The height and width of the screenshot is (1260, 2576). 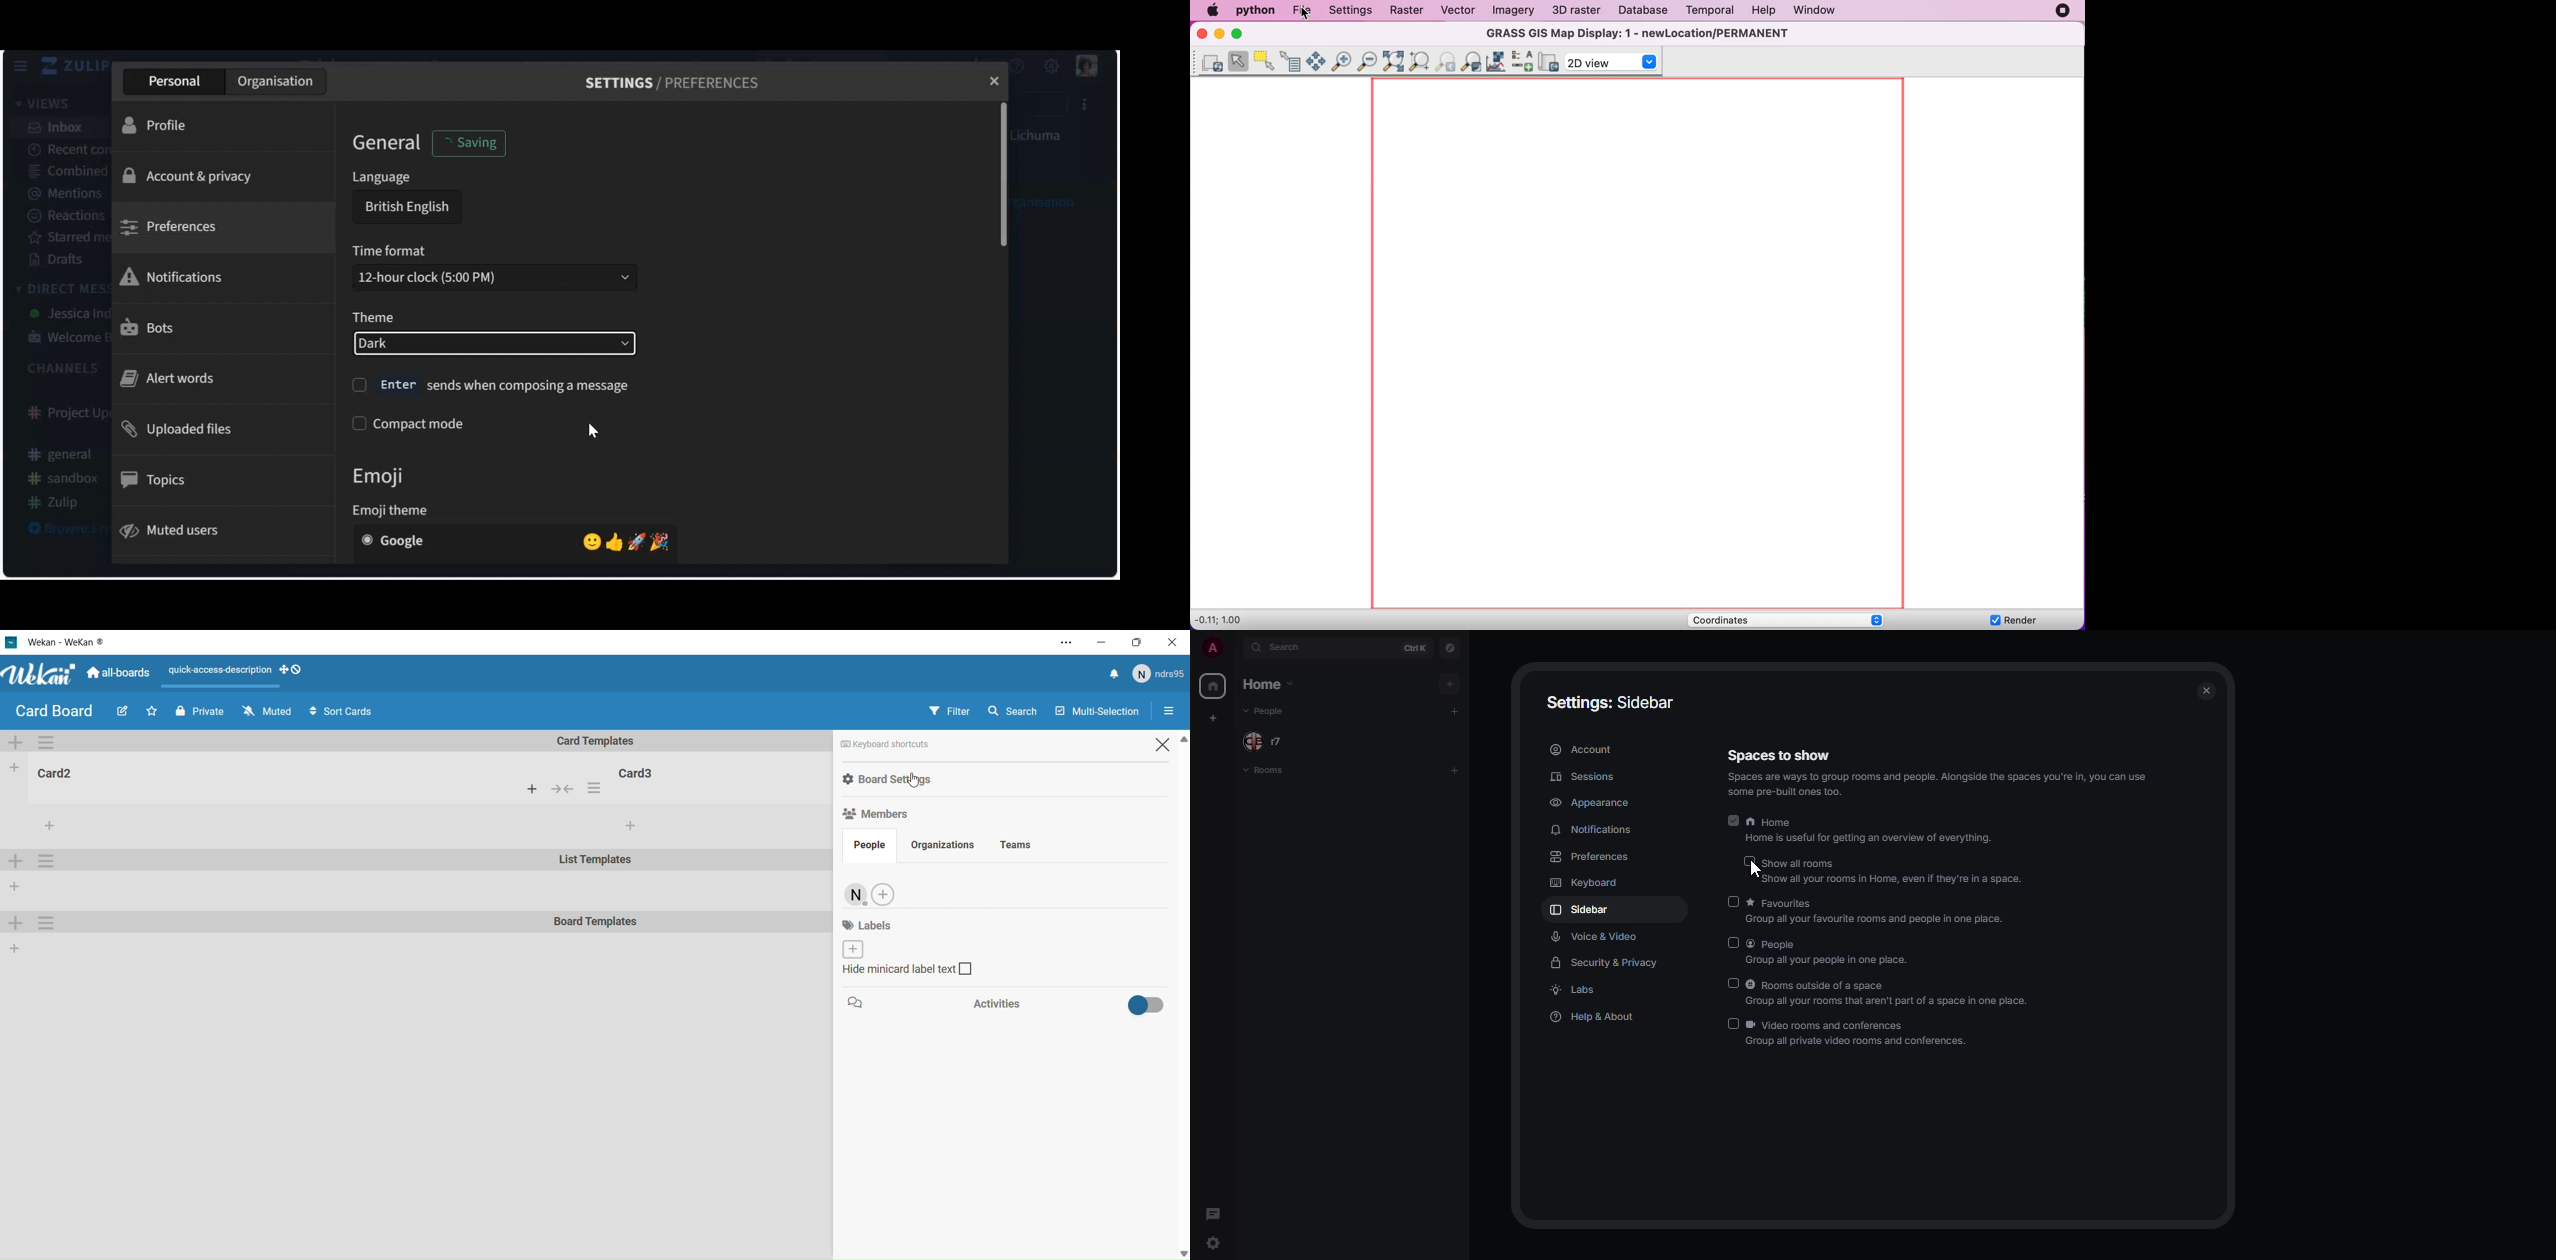 What do you see at coordinates (1214, 1213) in the screenshot?
I see `threads` at bounding box center [1214, 1213].